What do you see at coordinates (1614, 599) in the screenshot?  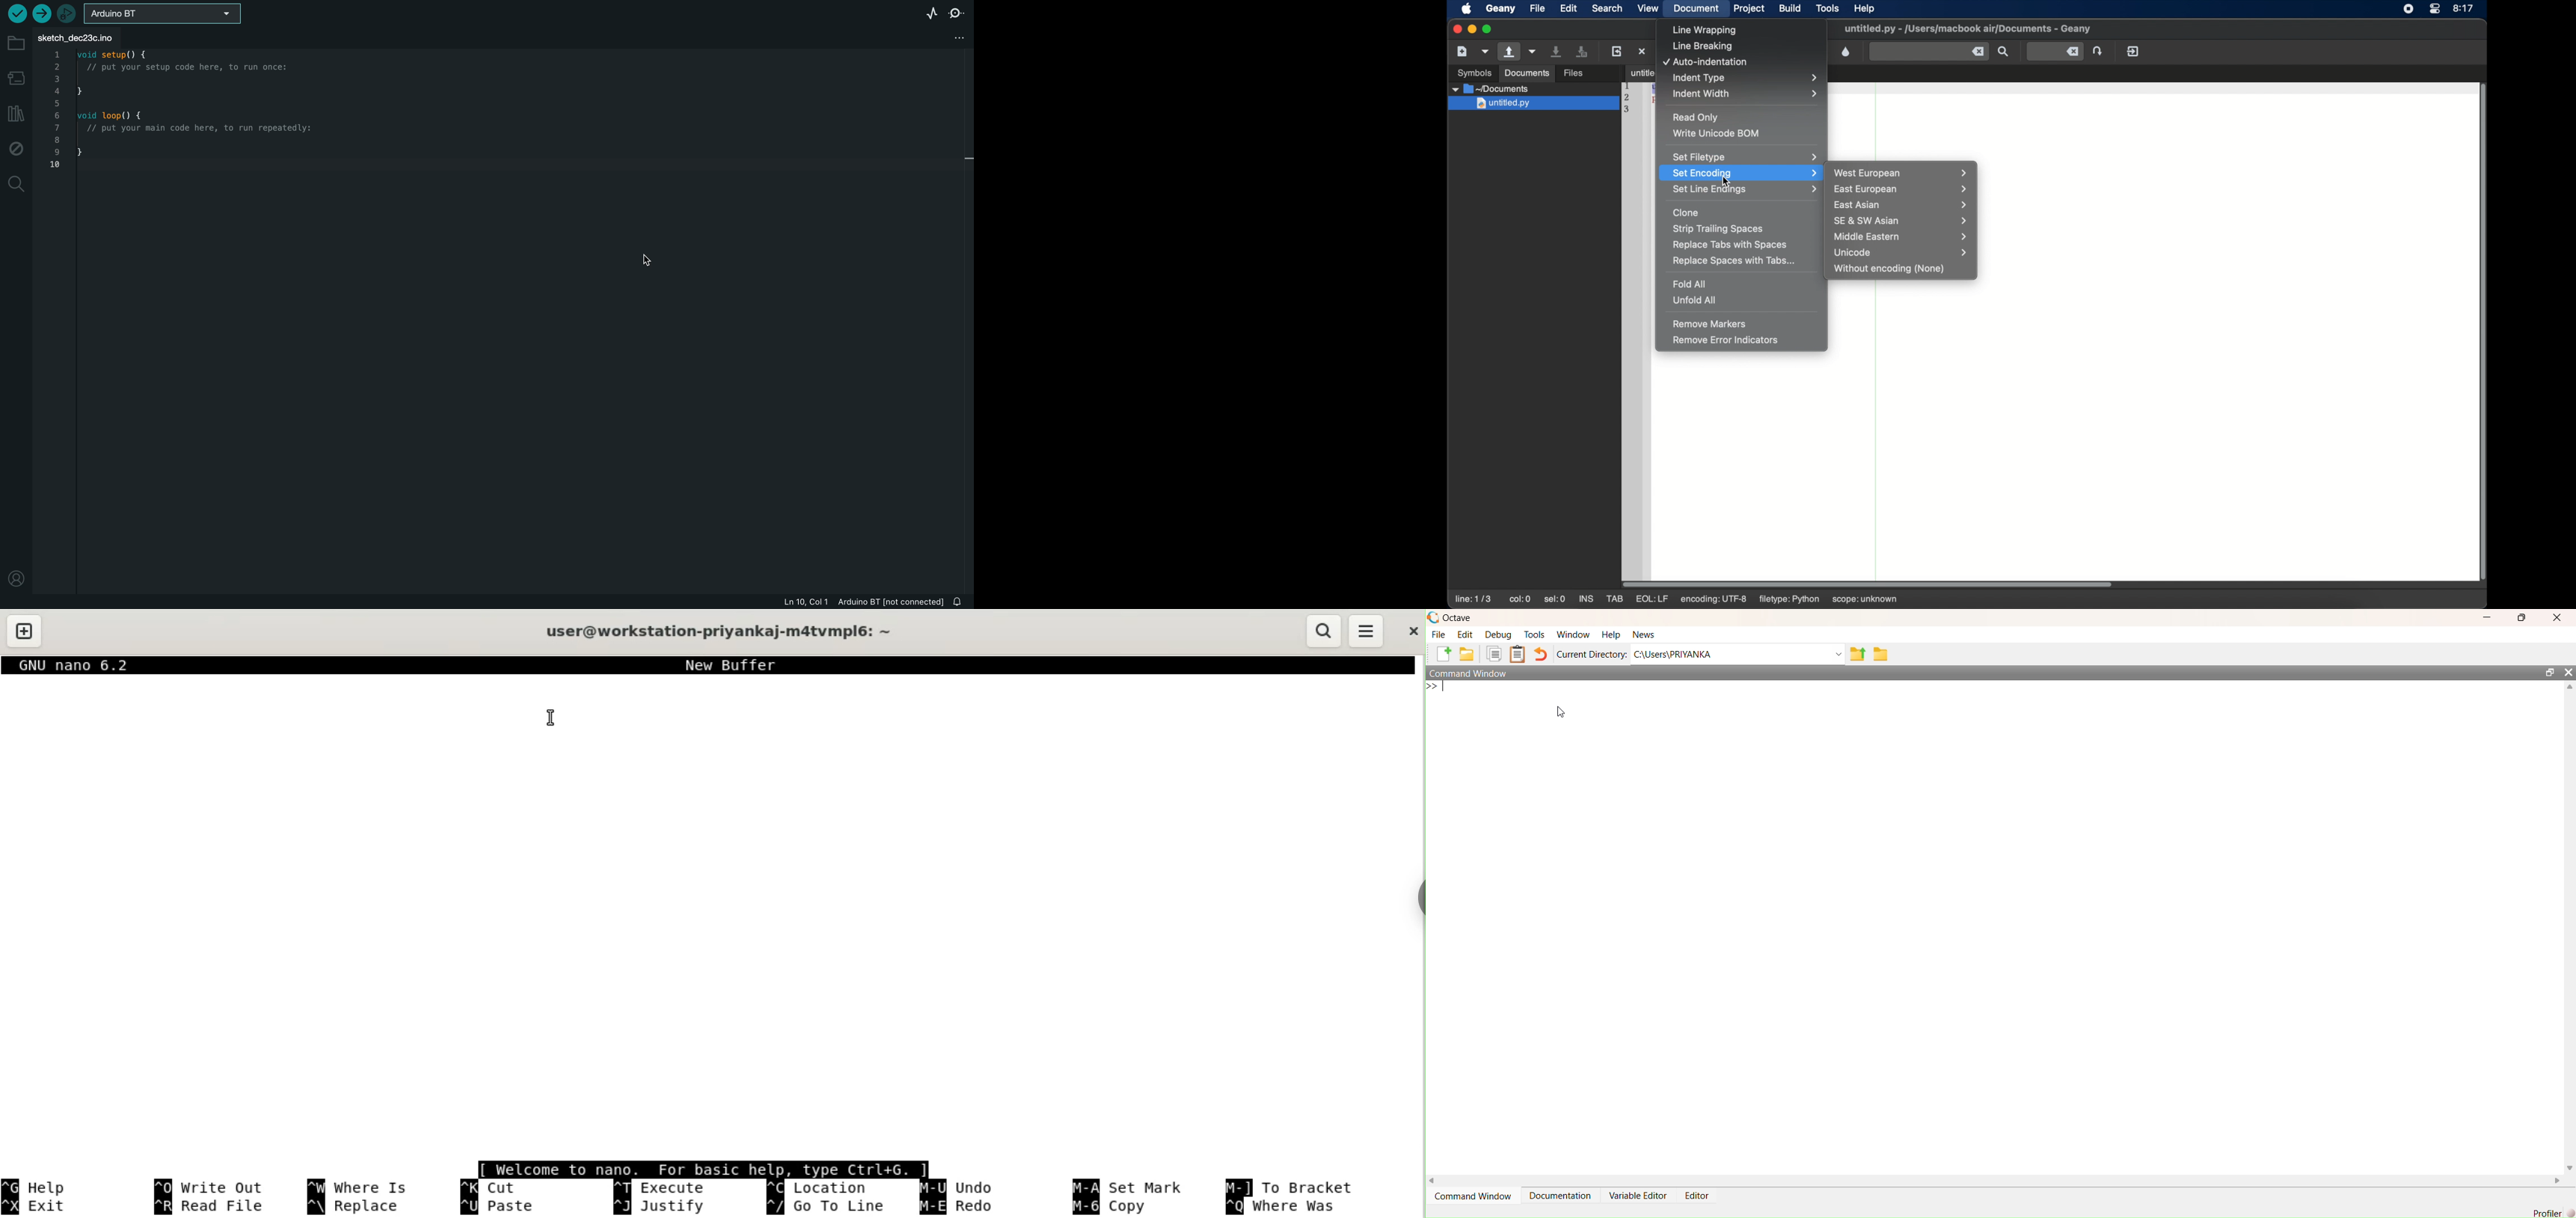 I see `tab` at bounding box center [1614, 599].